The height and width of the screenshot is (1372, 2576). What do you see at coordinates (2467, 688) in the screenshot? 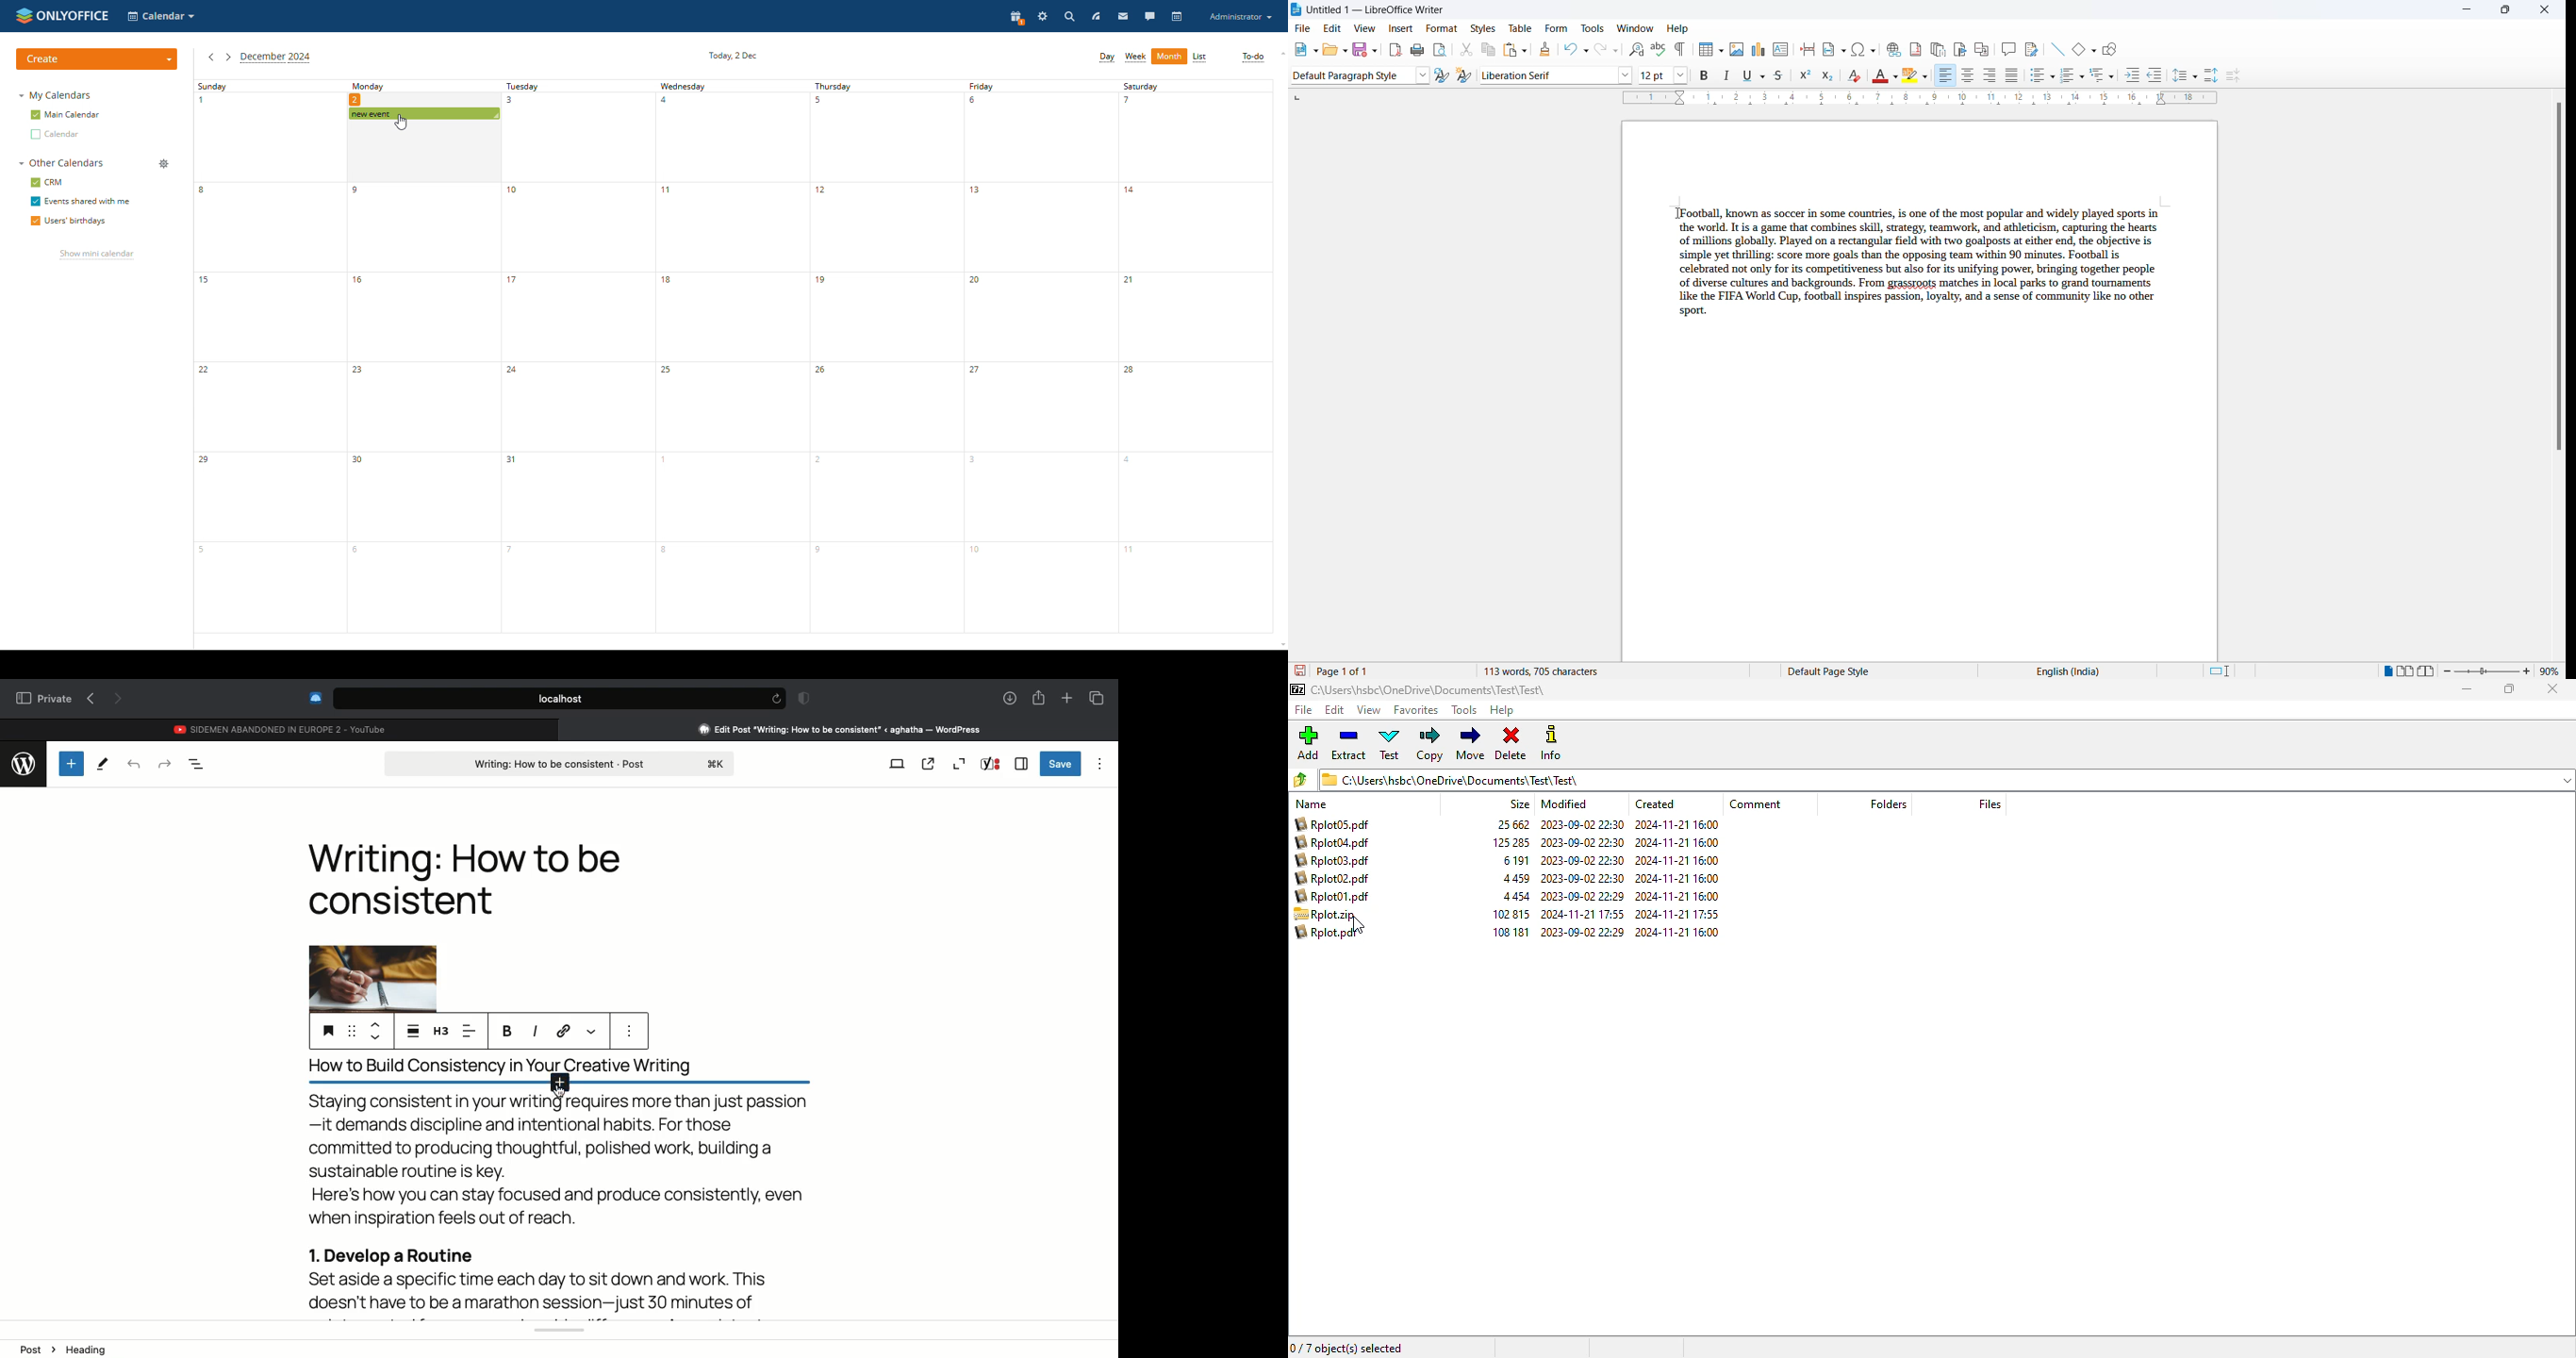
I see `minimize` at bounding box center [2467, 688].